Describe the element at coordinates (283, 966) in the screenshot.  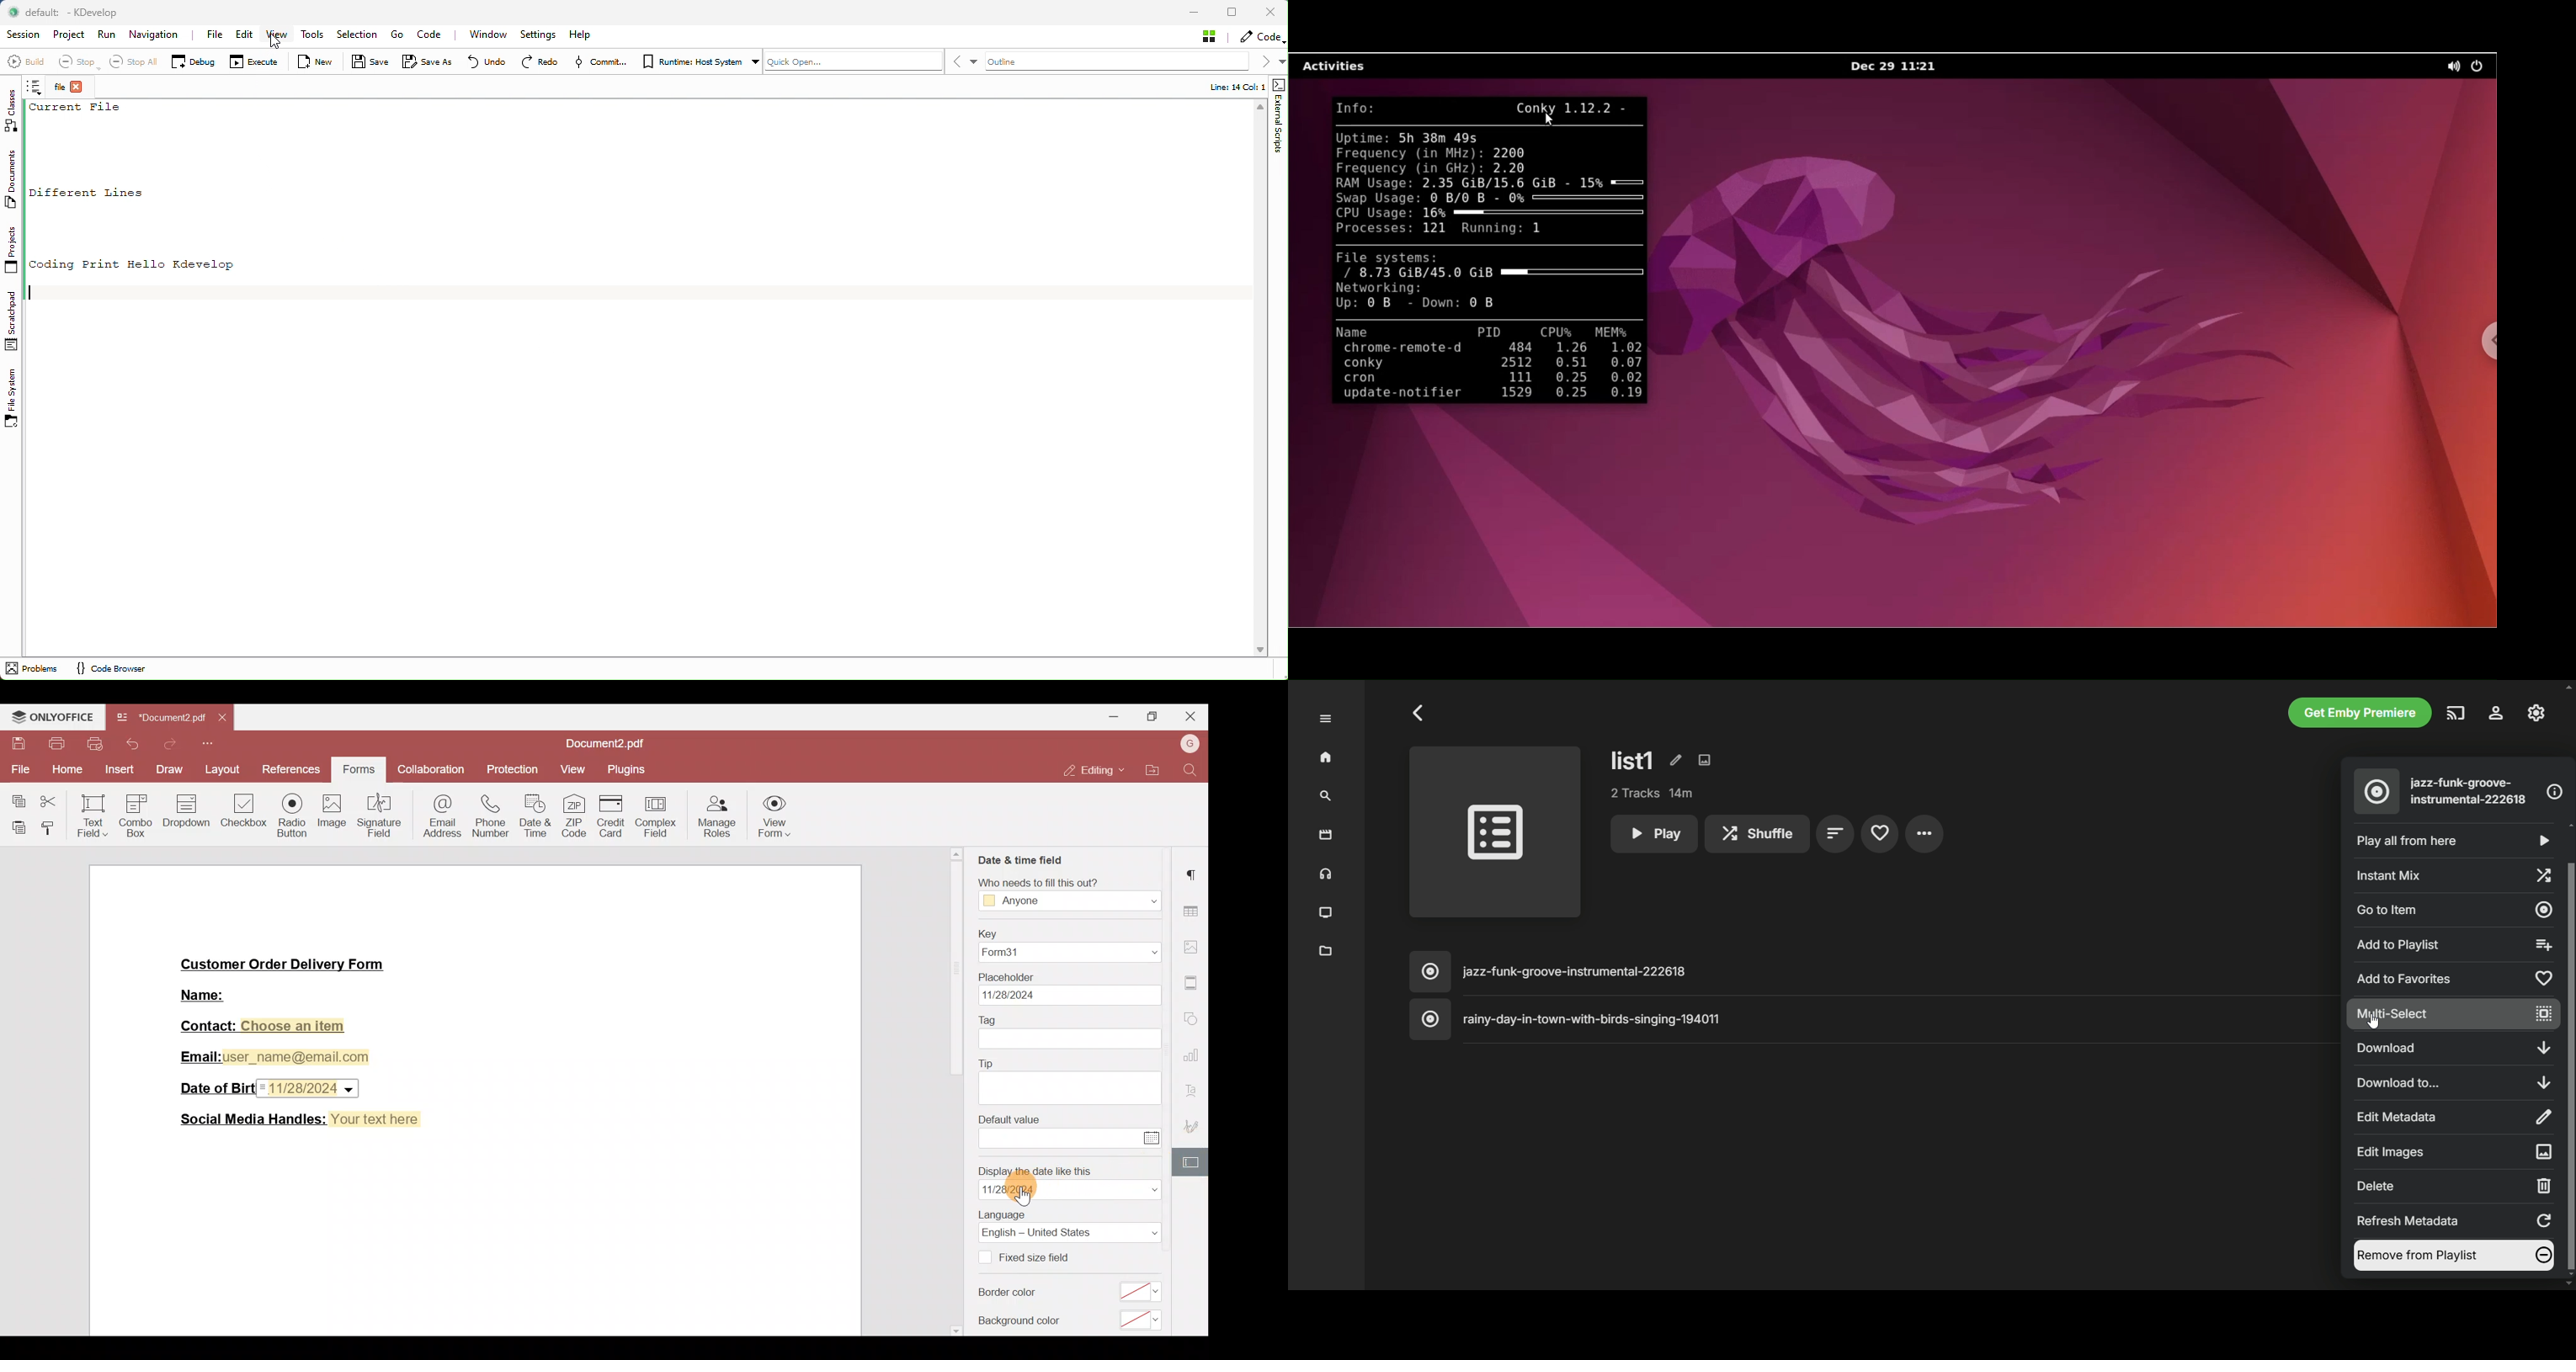
I see `Customer Order Delivery Form|` at that location.